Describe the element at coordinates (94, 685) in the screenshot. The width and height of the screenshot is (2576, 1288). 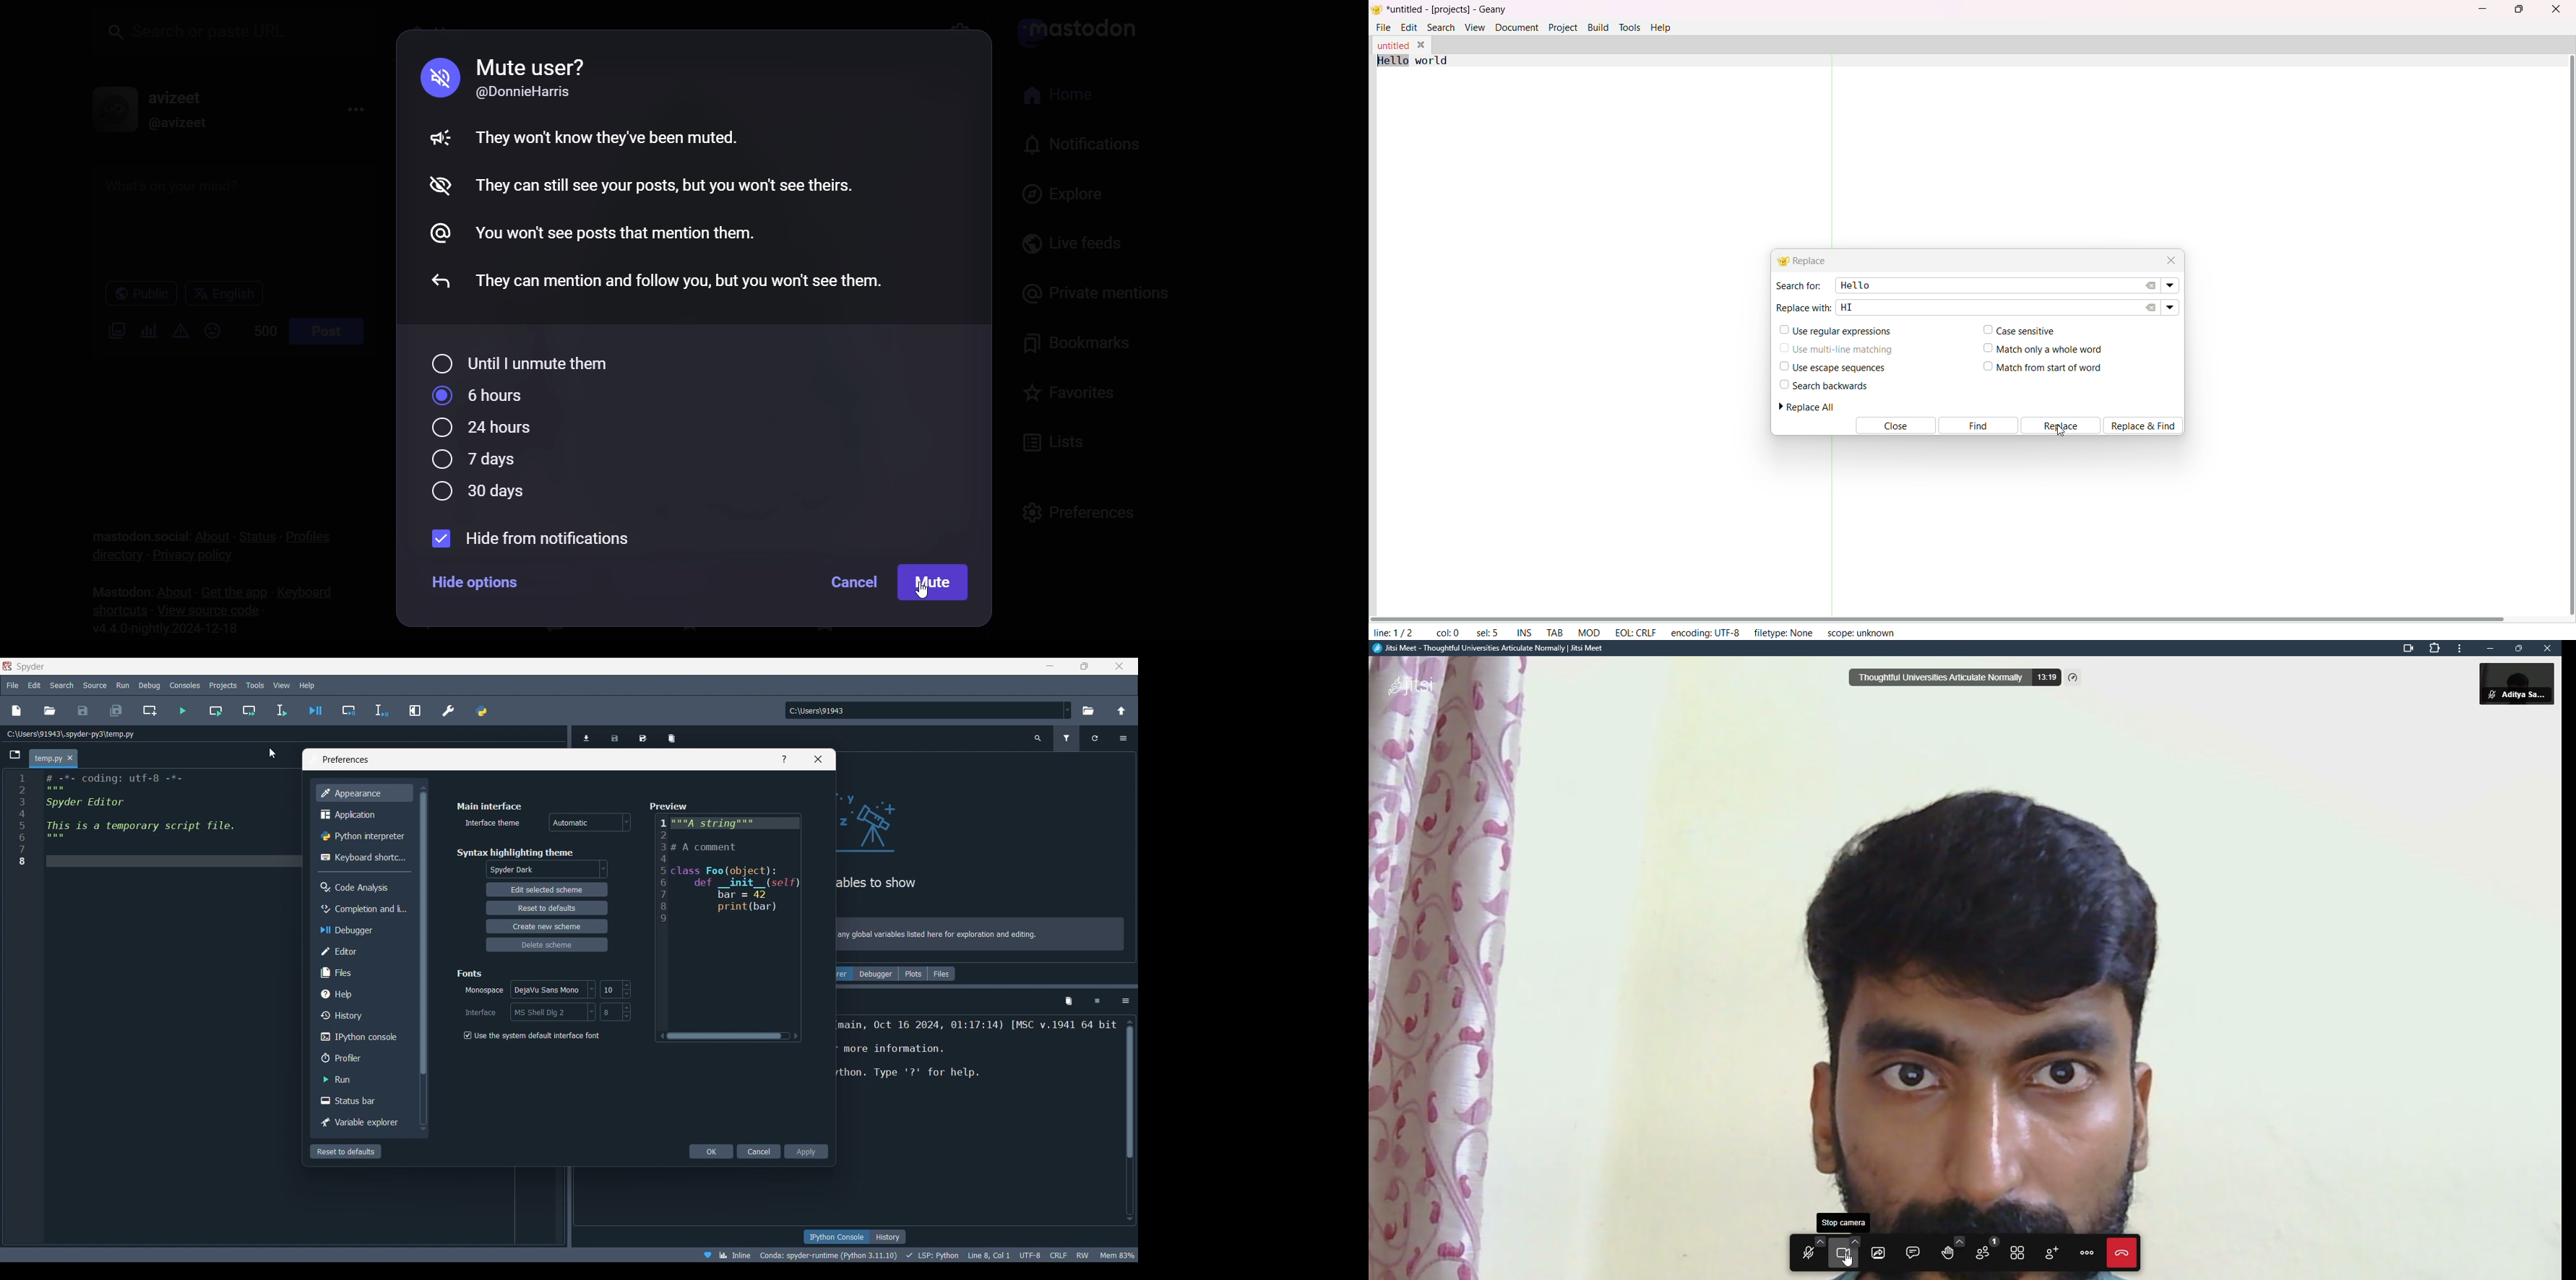
I see `Source menu` at that location.